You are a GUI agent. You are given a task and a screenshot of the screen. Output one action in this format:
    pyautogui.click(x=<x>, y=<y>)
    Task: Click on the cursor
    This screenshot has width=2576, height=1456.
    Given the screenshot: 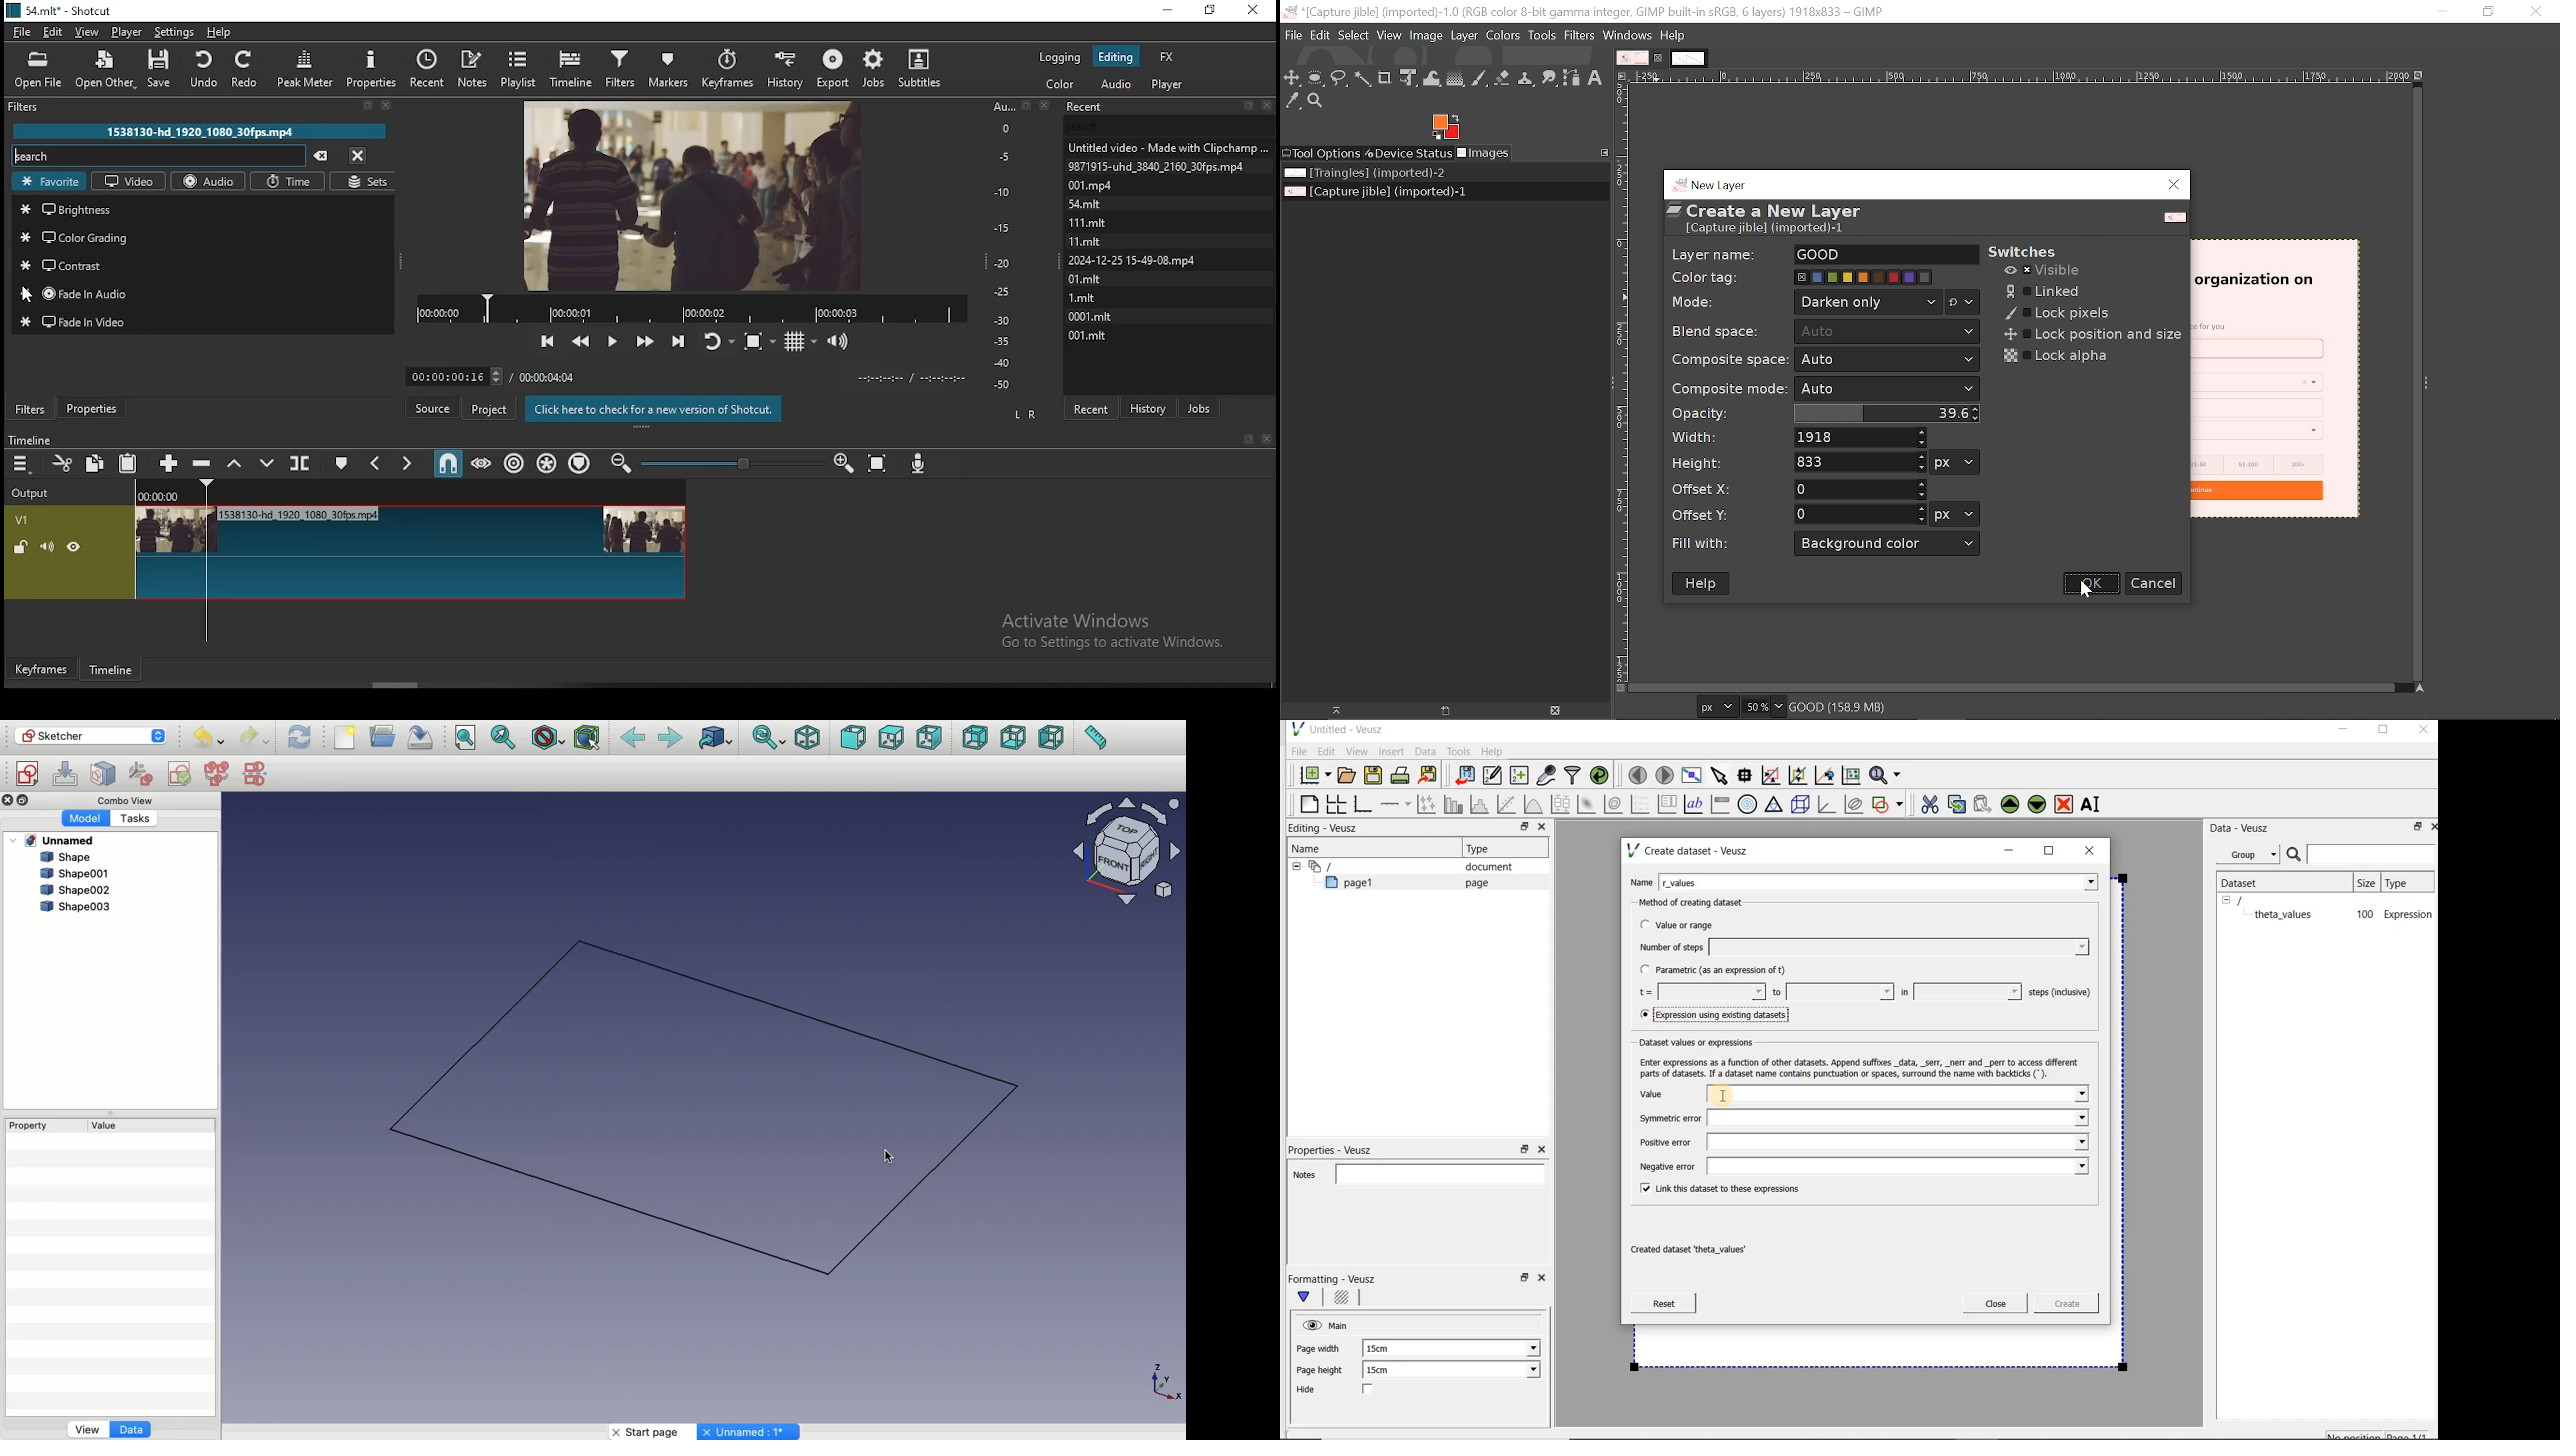 What is the action you would take?
    pyautogui.click(x=33, y=295)
    